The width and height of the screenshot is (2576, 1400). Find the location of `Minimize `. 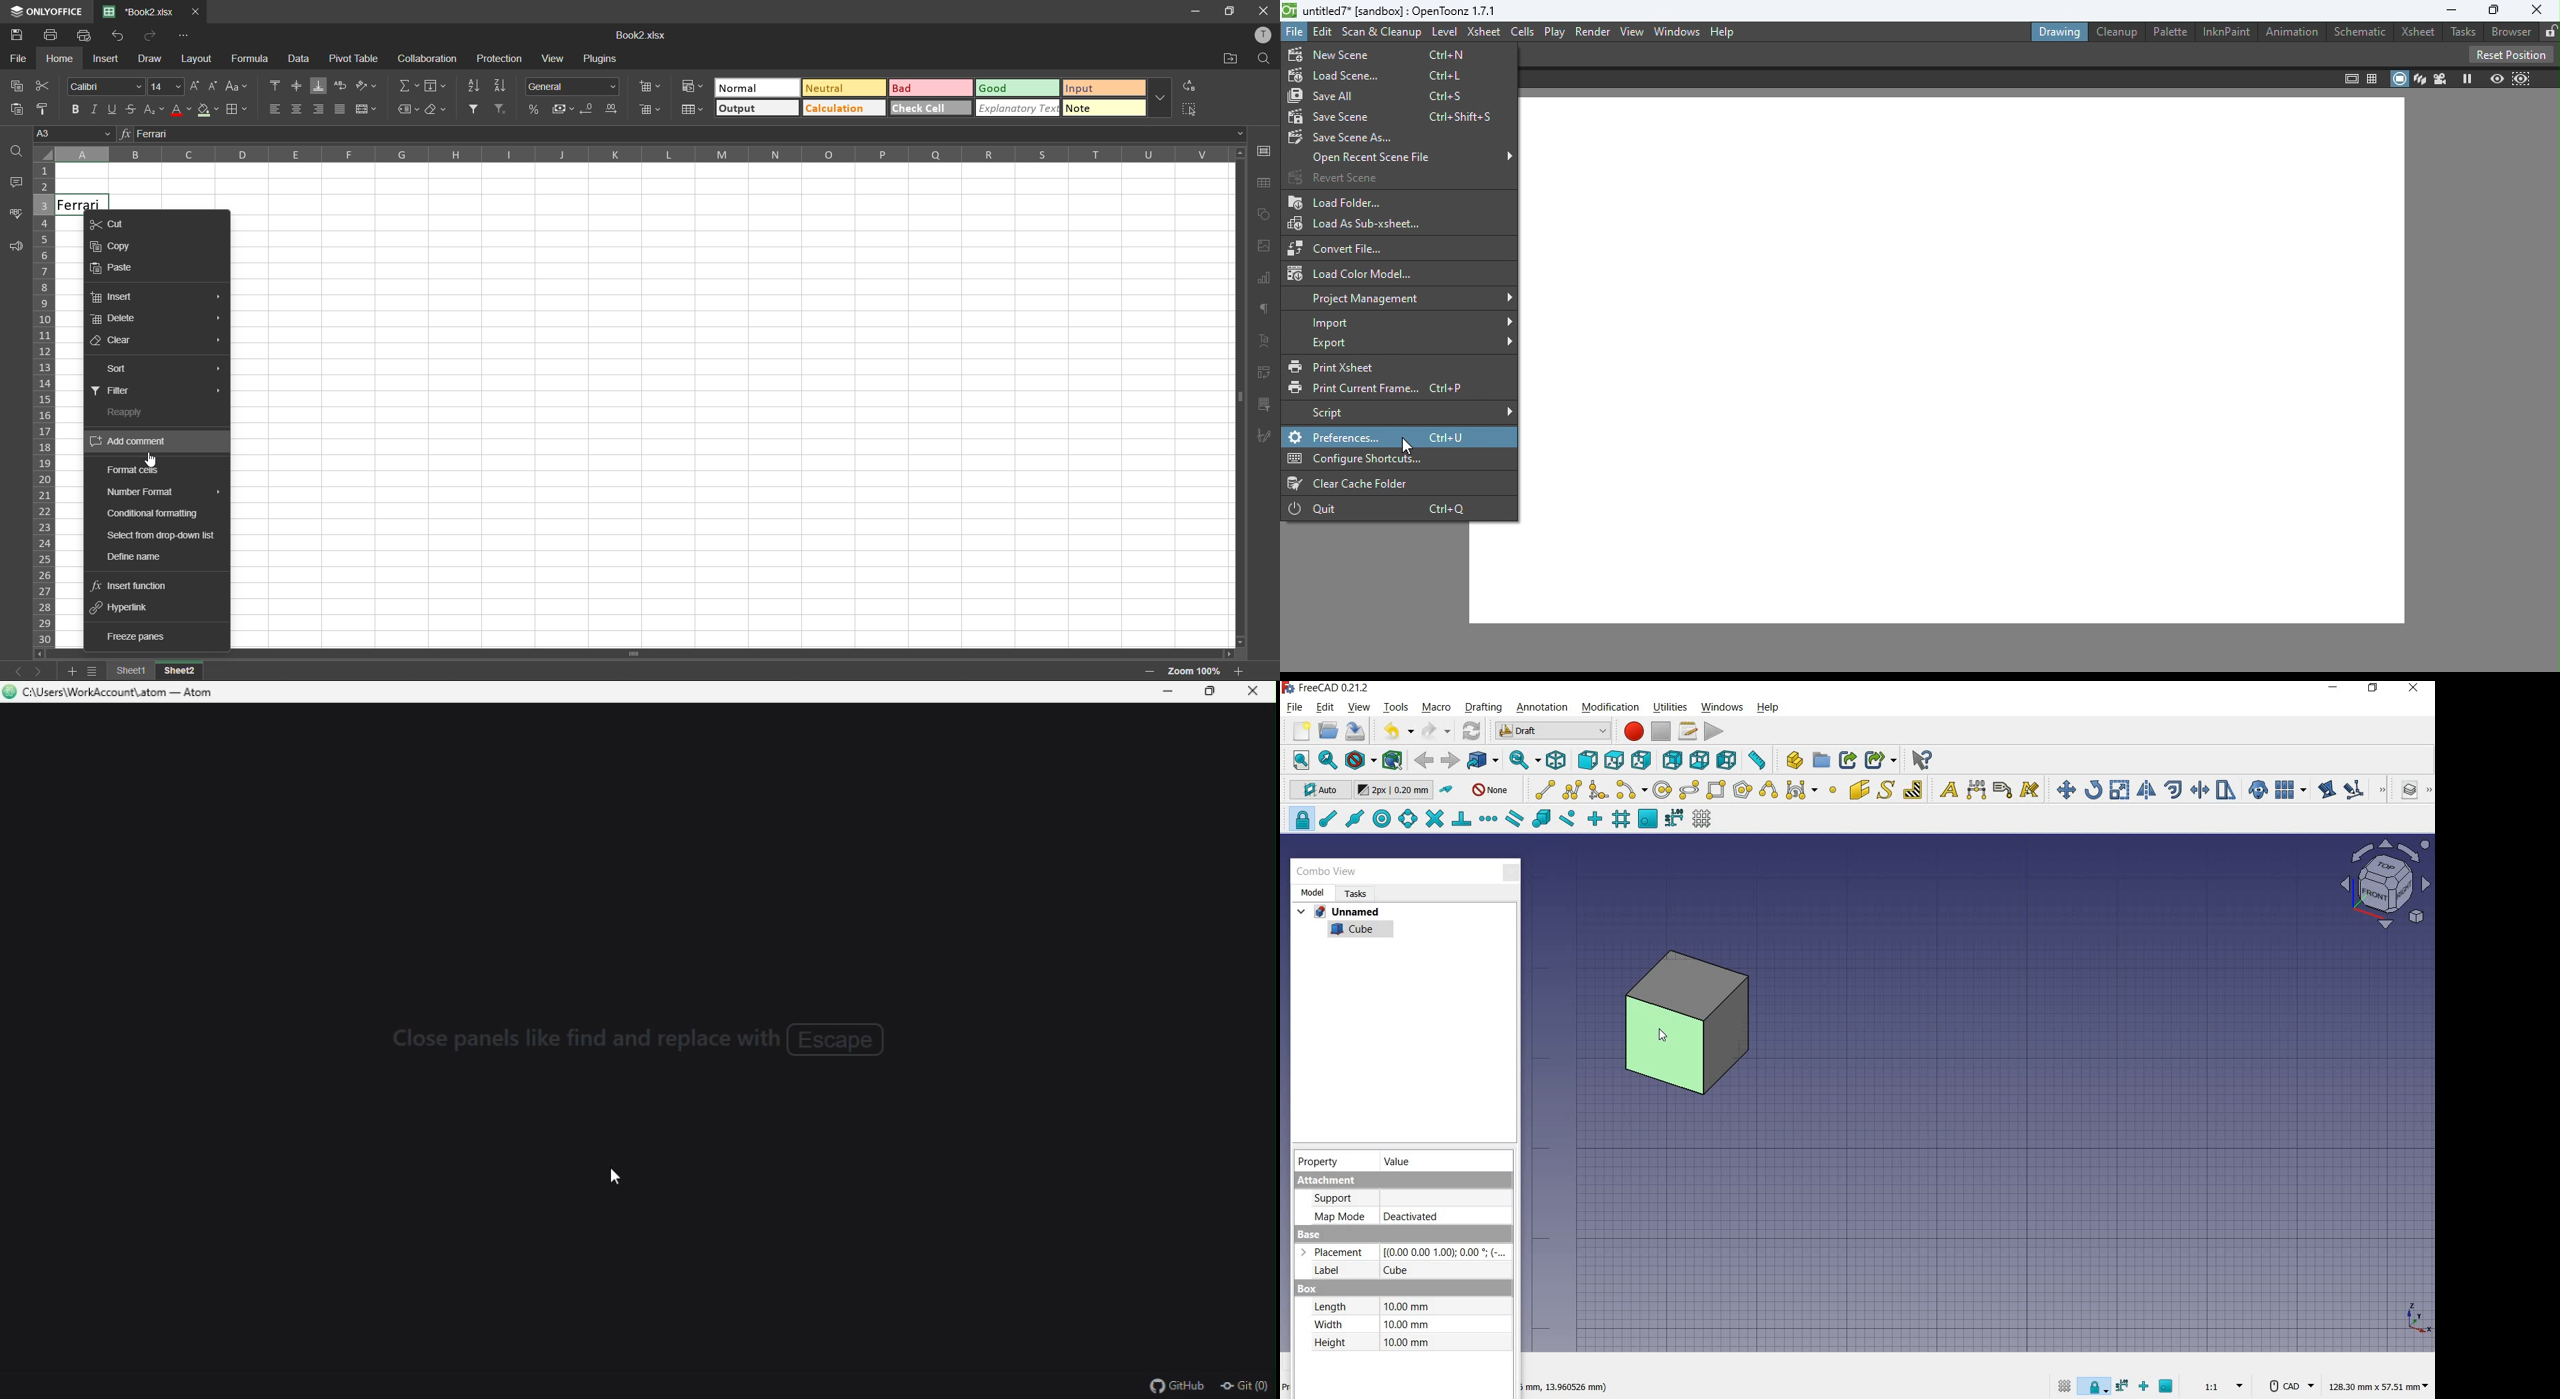

Minimize  is located at coordinates (1196, 11).